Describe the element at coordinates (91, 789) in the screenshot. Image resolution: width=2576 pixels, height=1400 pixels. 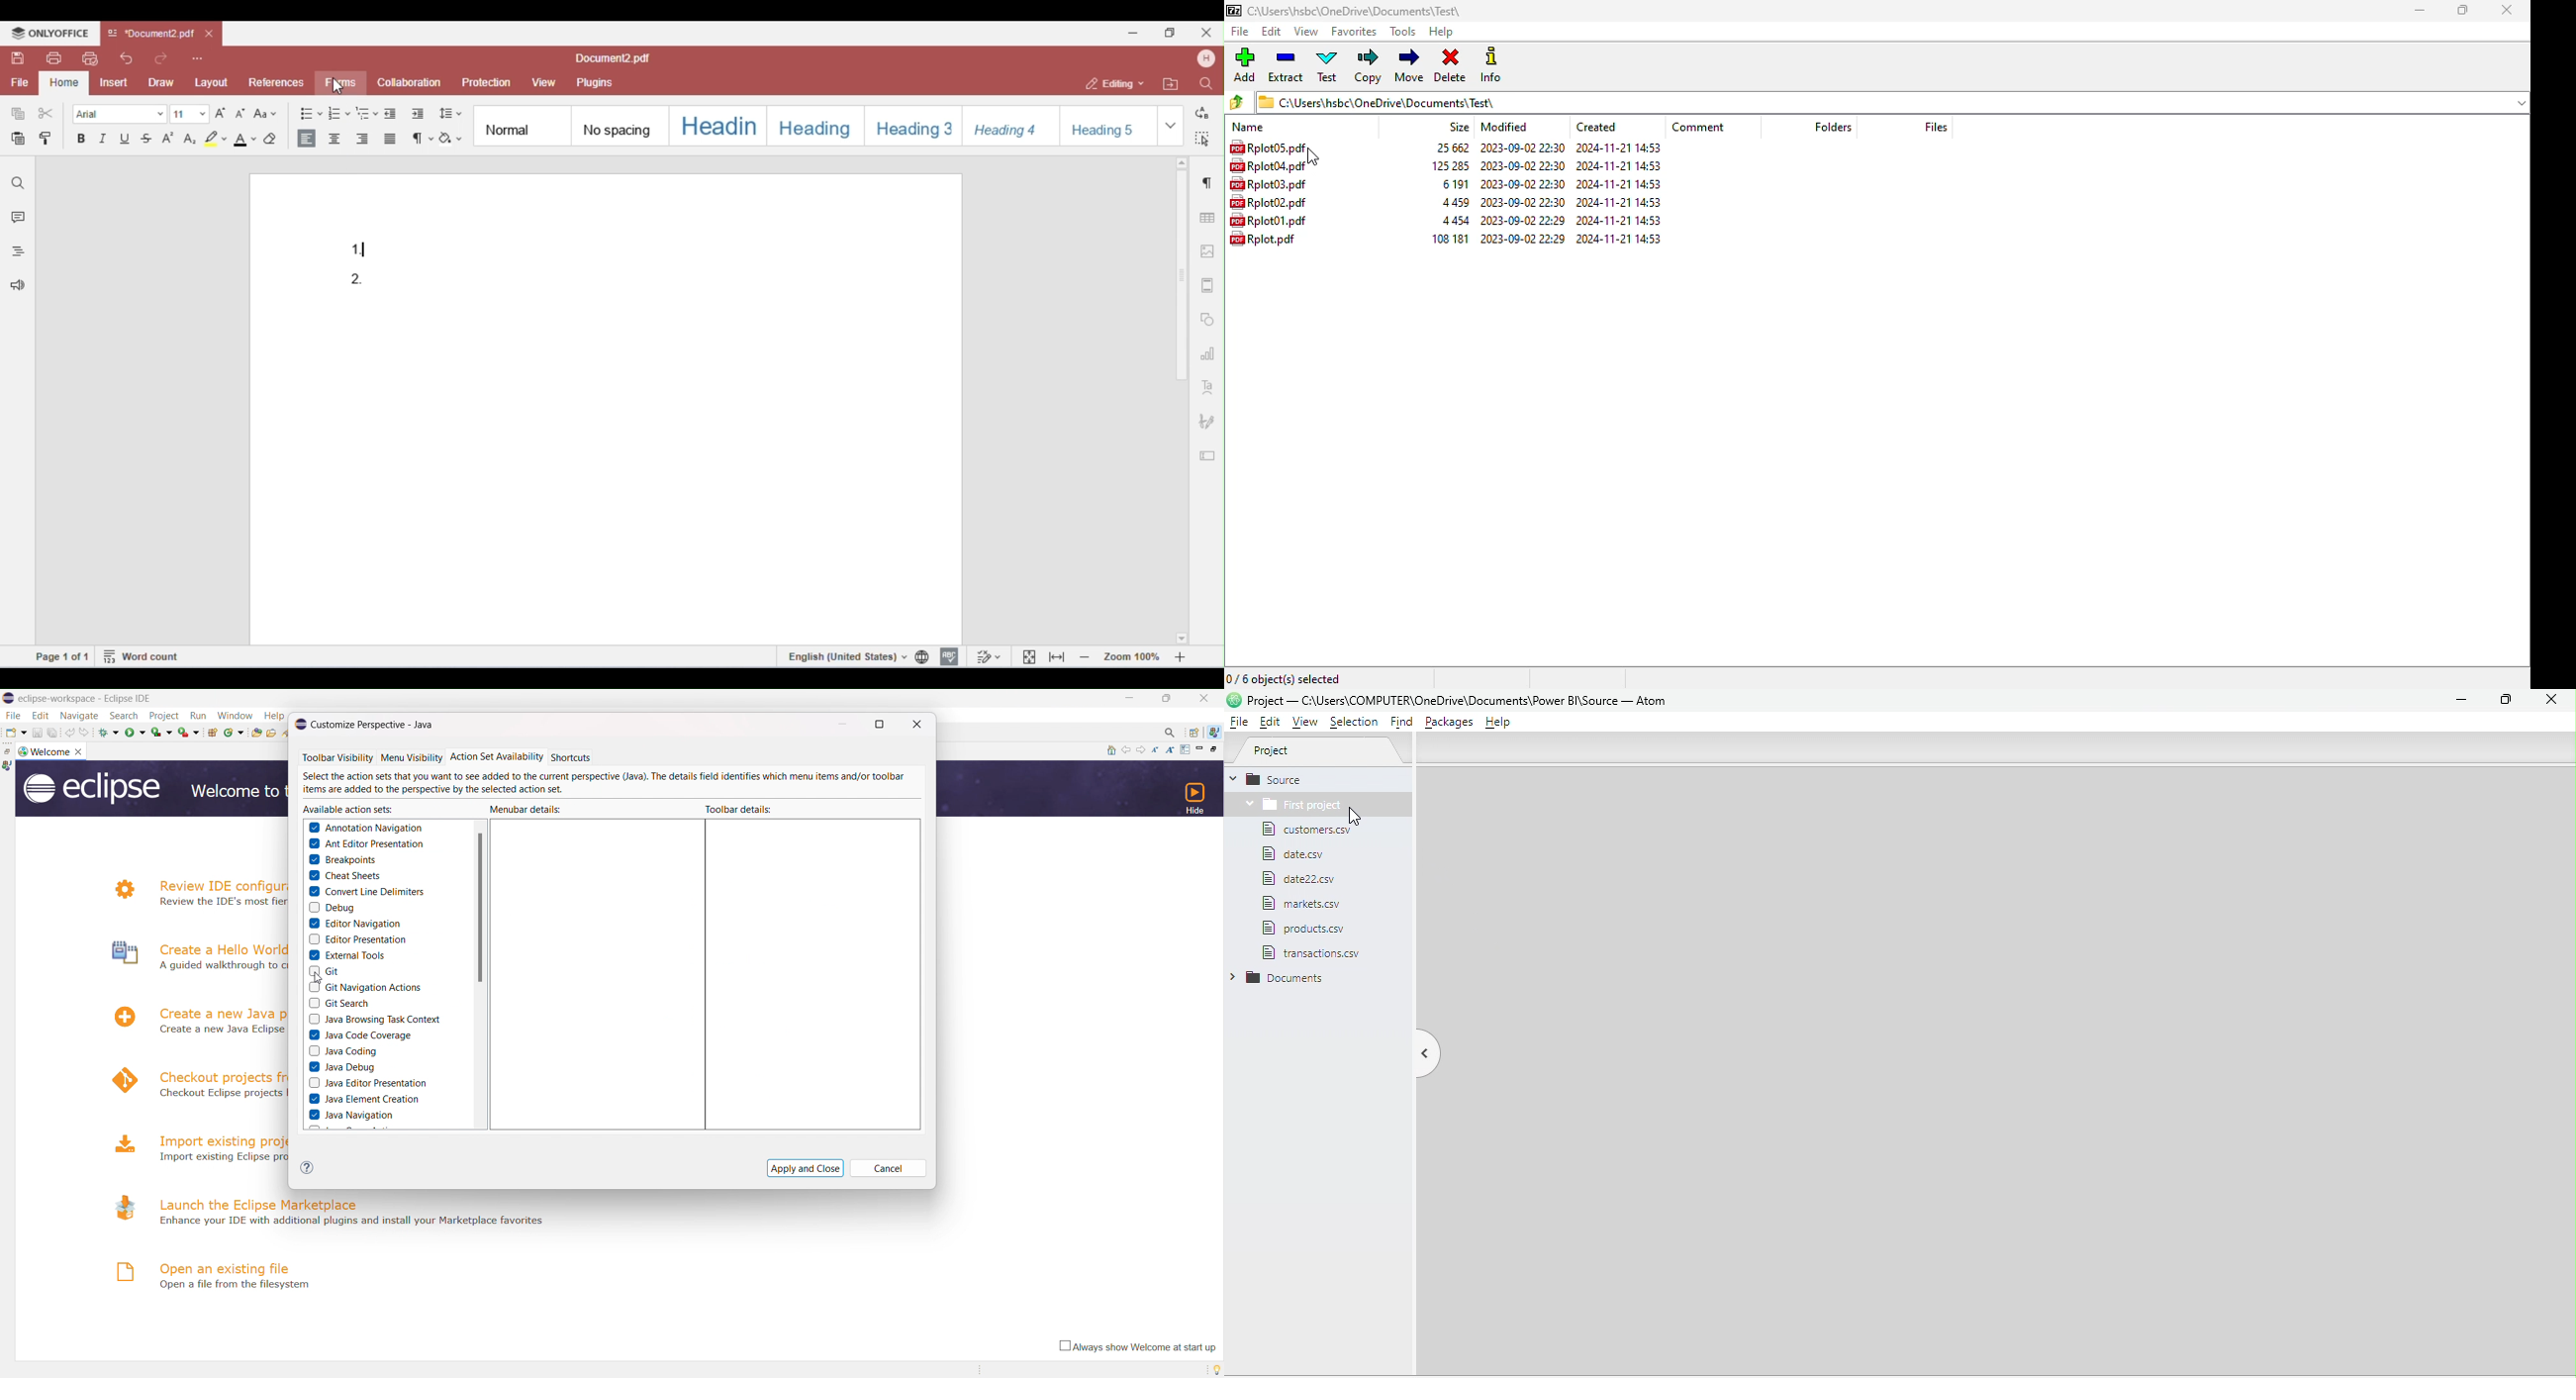
I see `logo` at that location.